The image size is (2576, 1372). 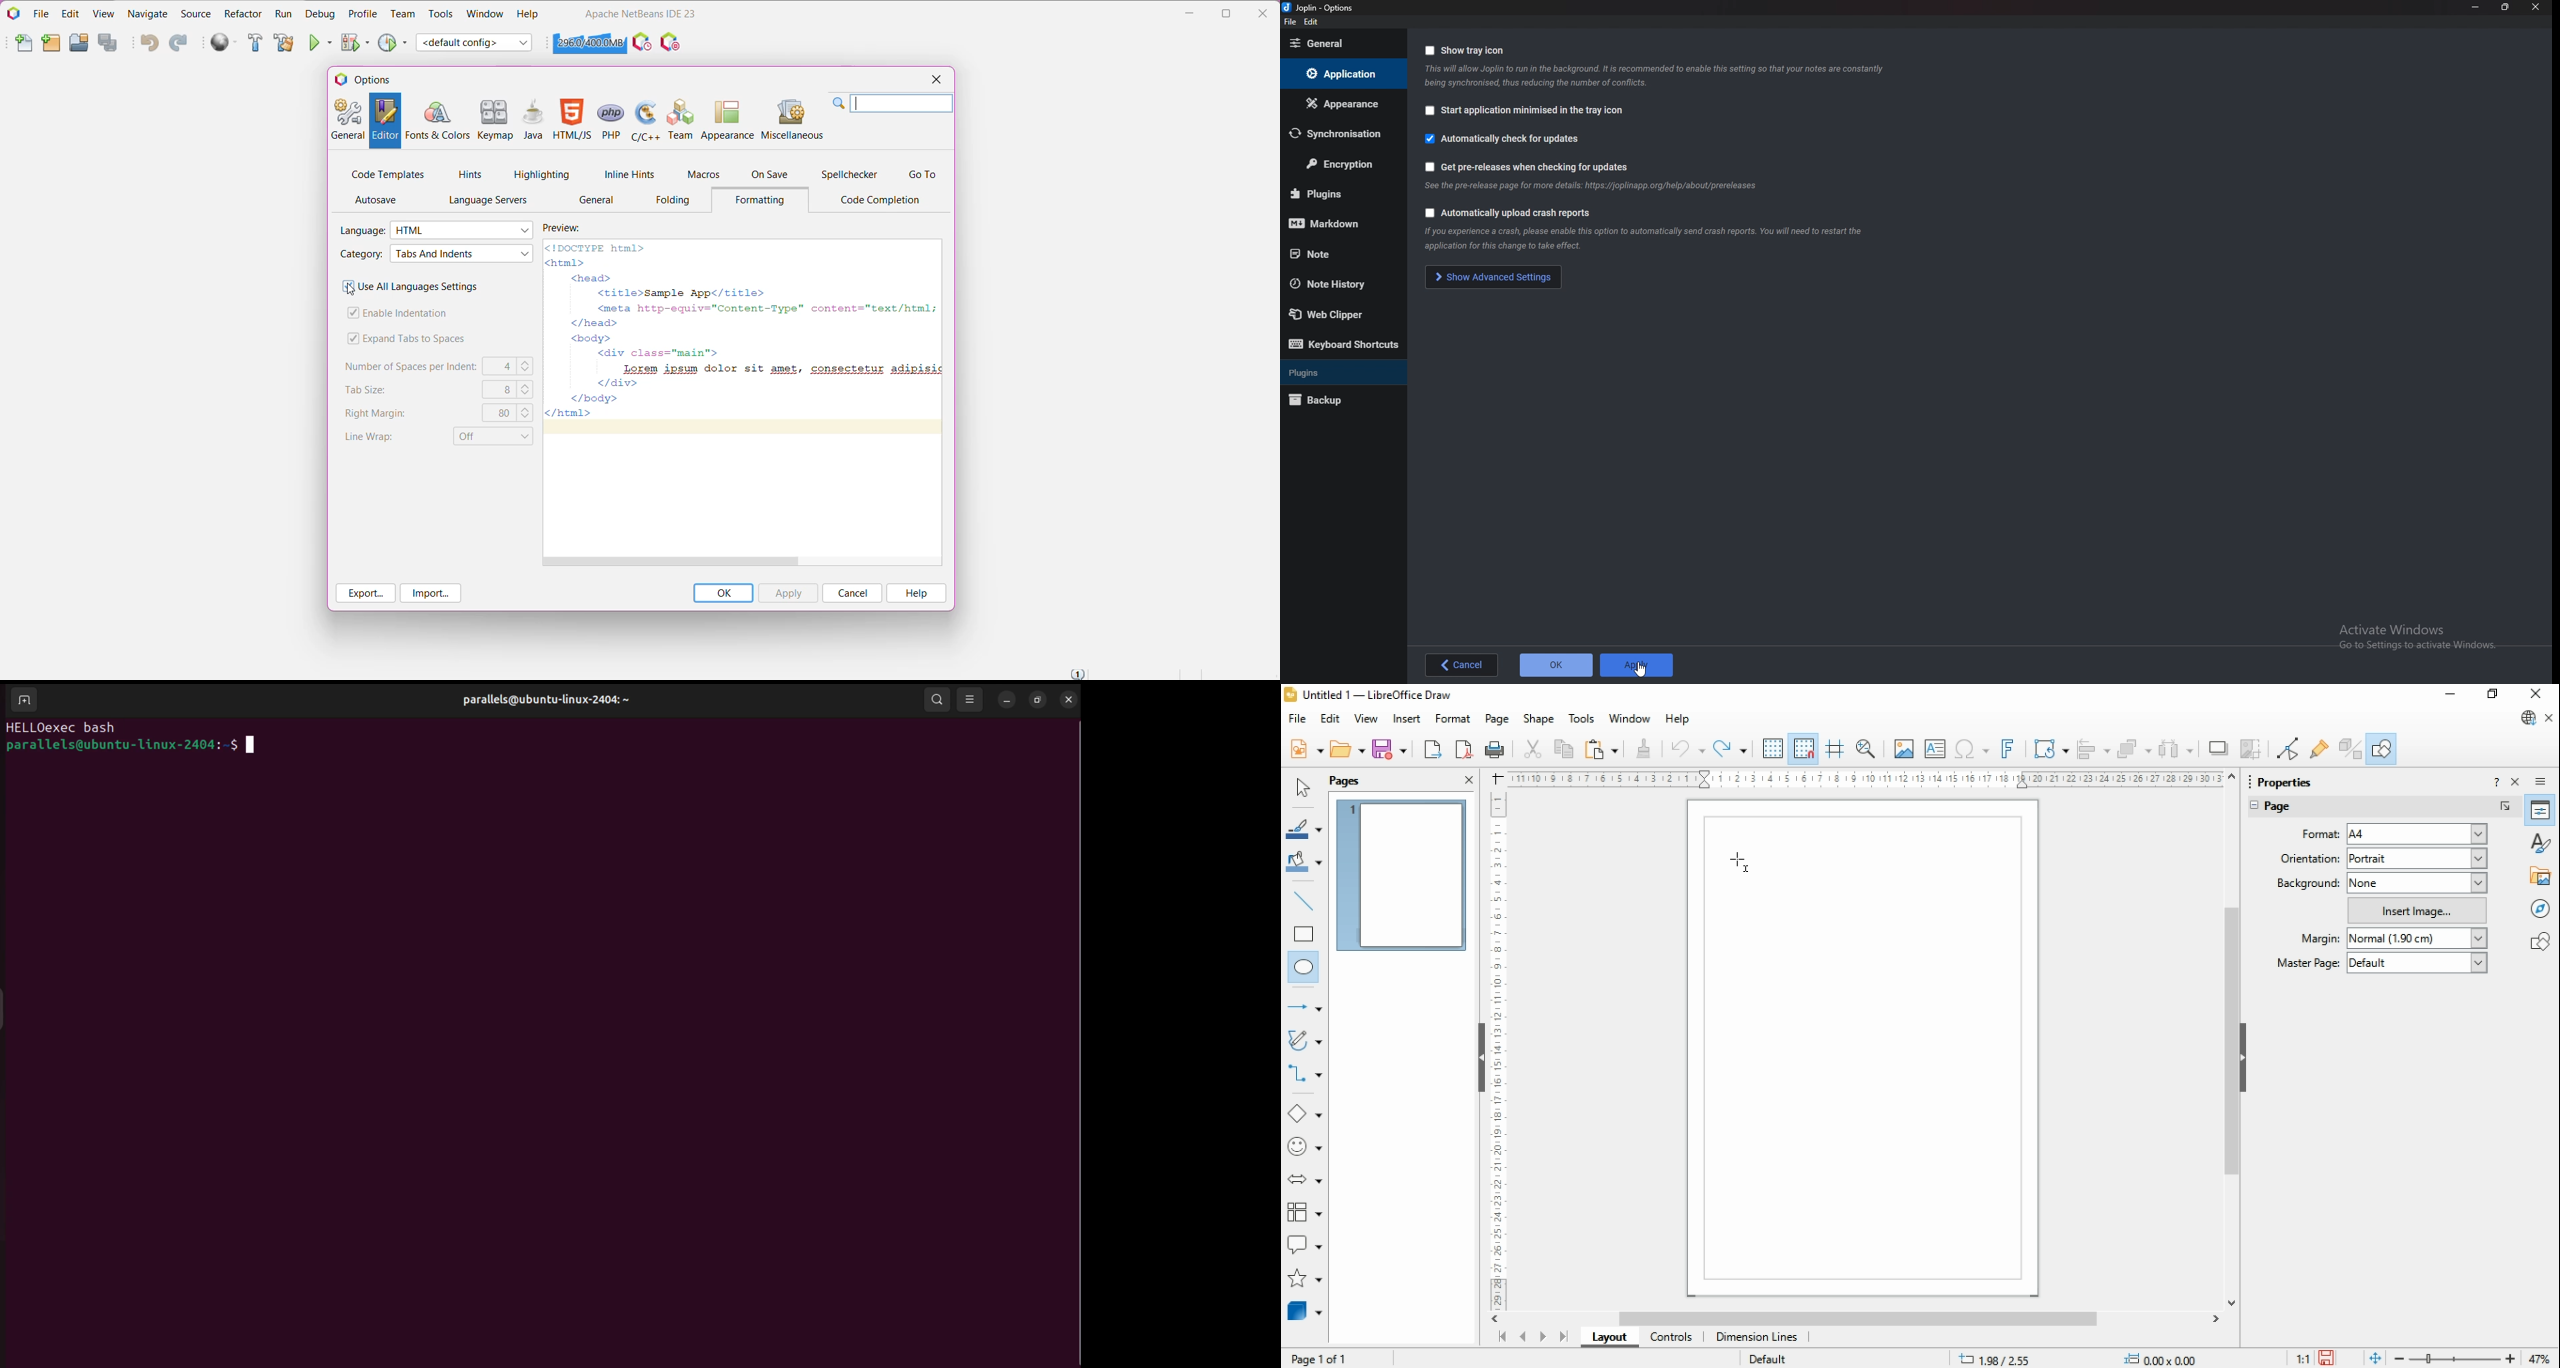 I want to click on Hide, so click(x=1481, y=1059).